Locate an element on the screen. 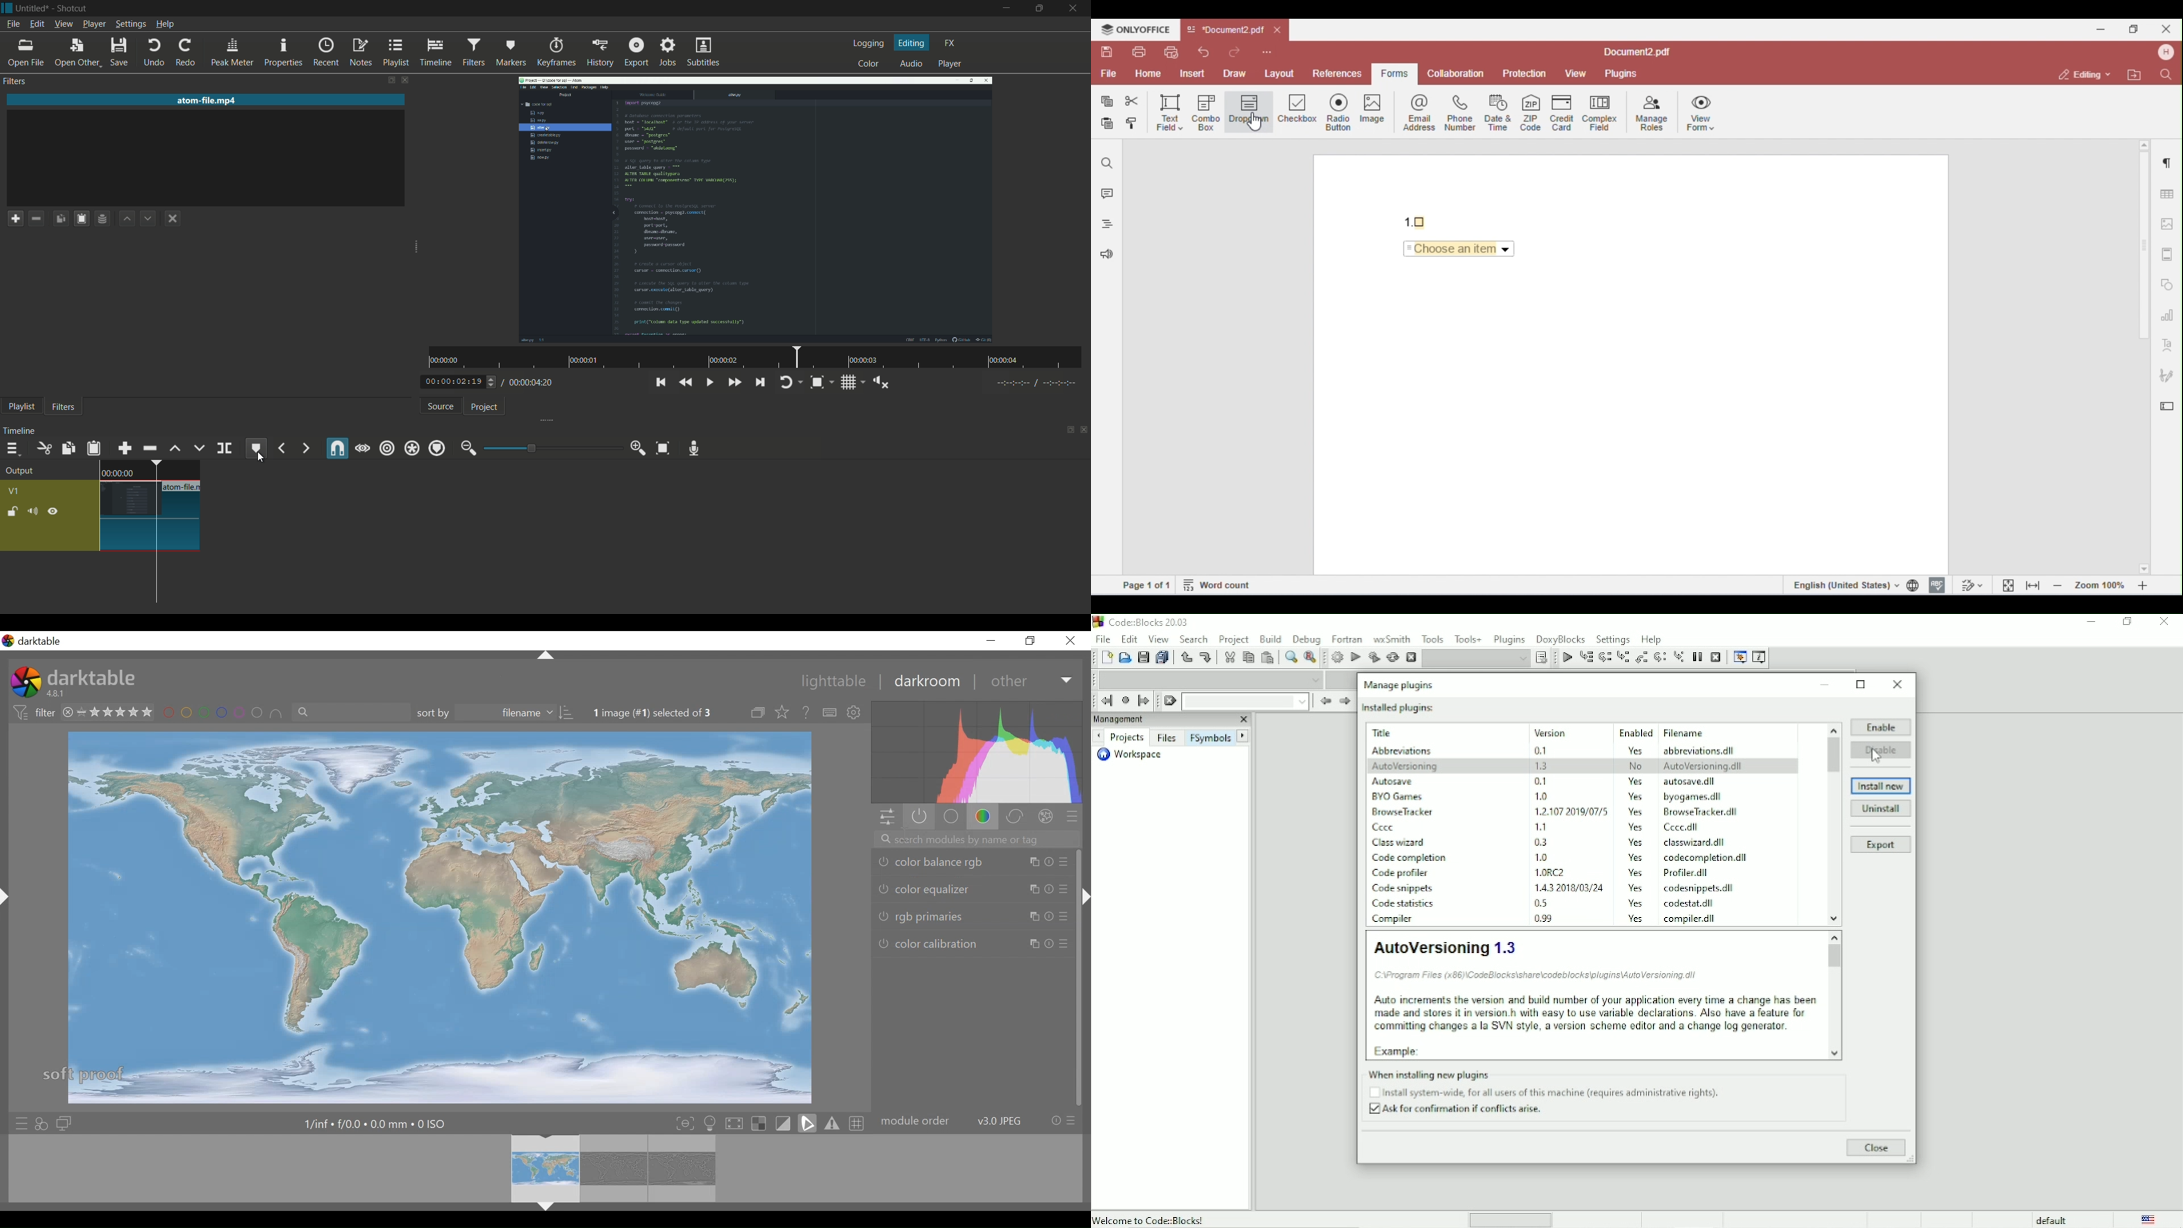 The width and height of the screenshot is (2184, 1232). Yes is located at coordinates (1639, 920).